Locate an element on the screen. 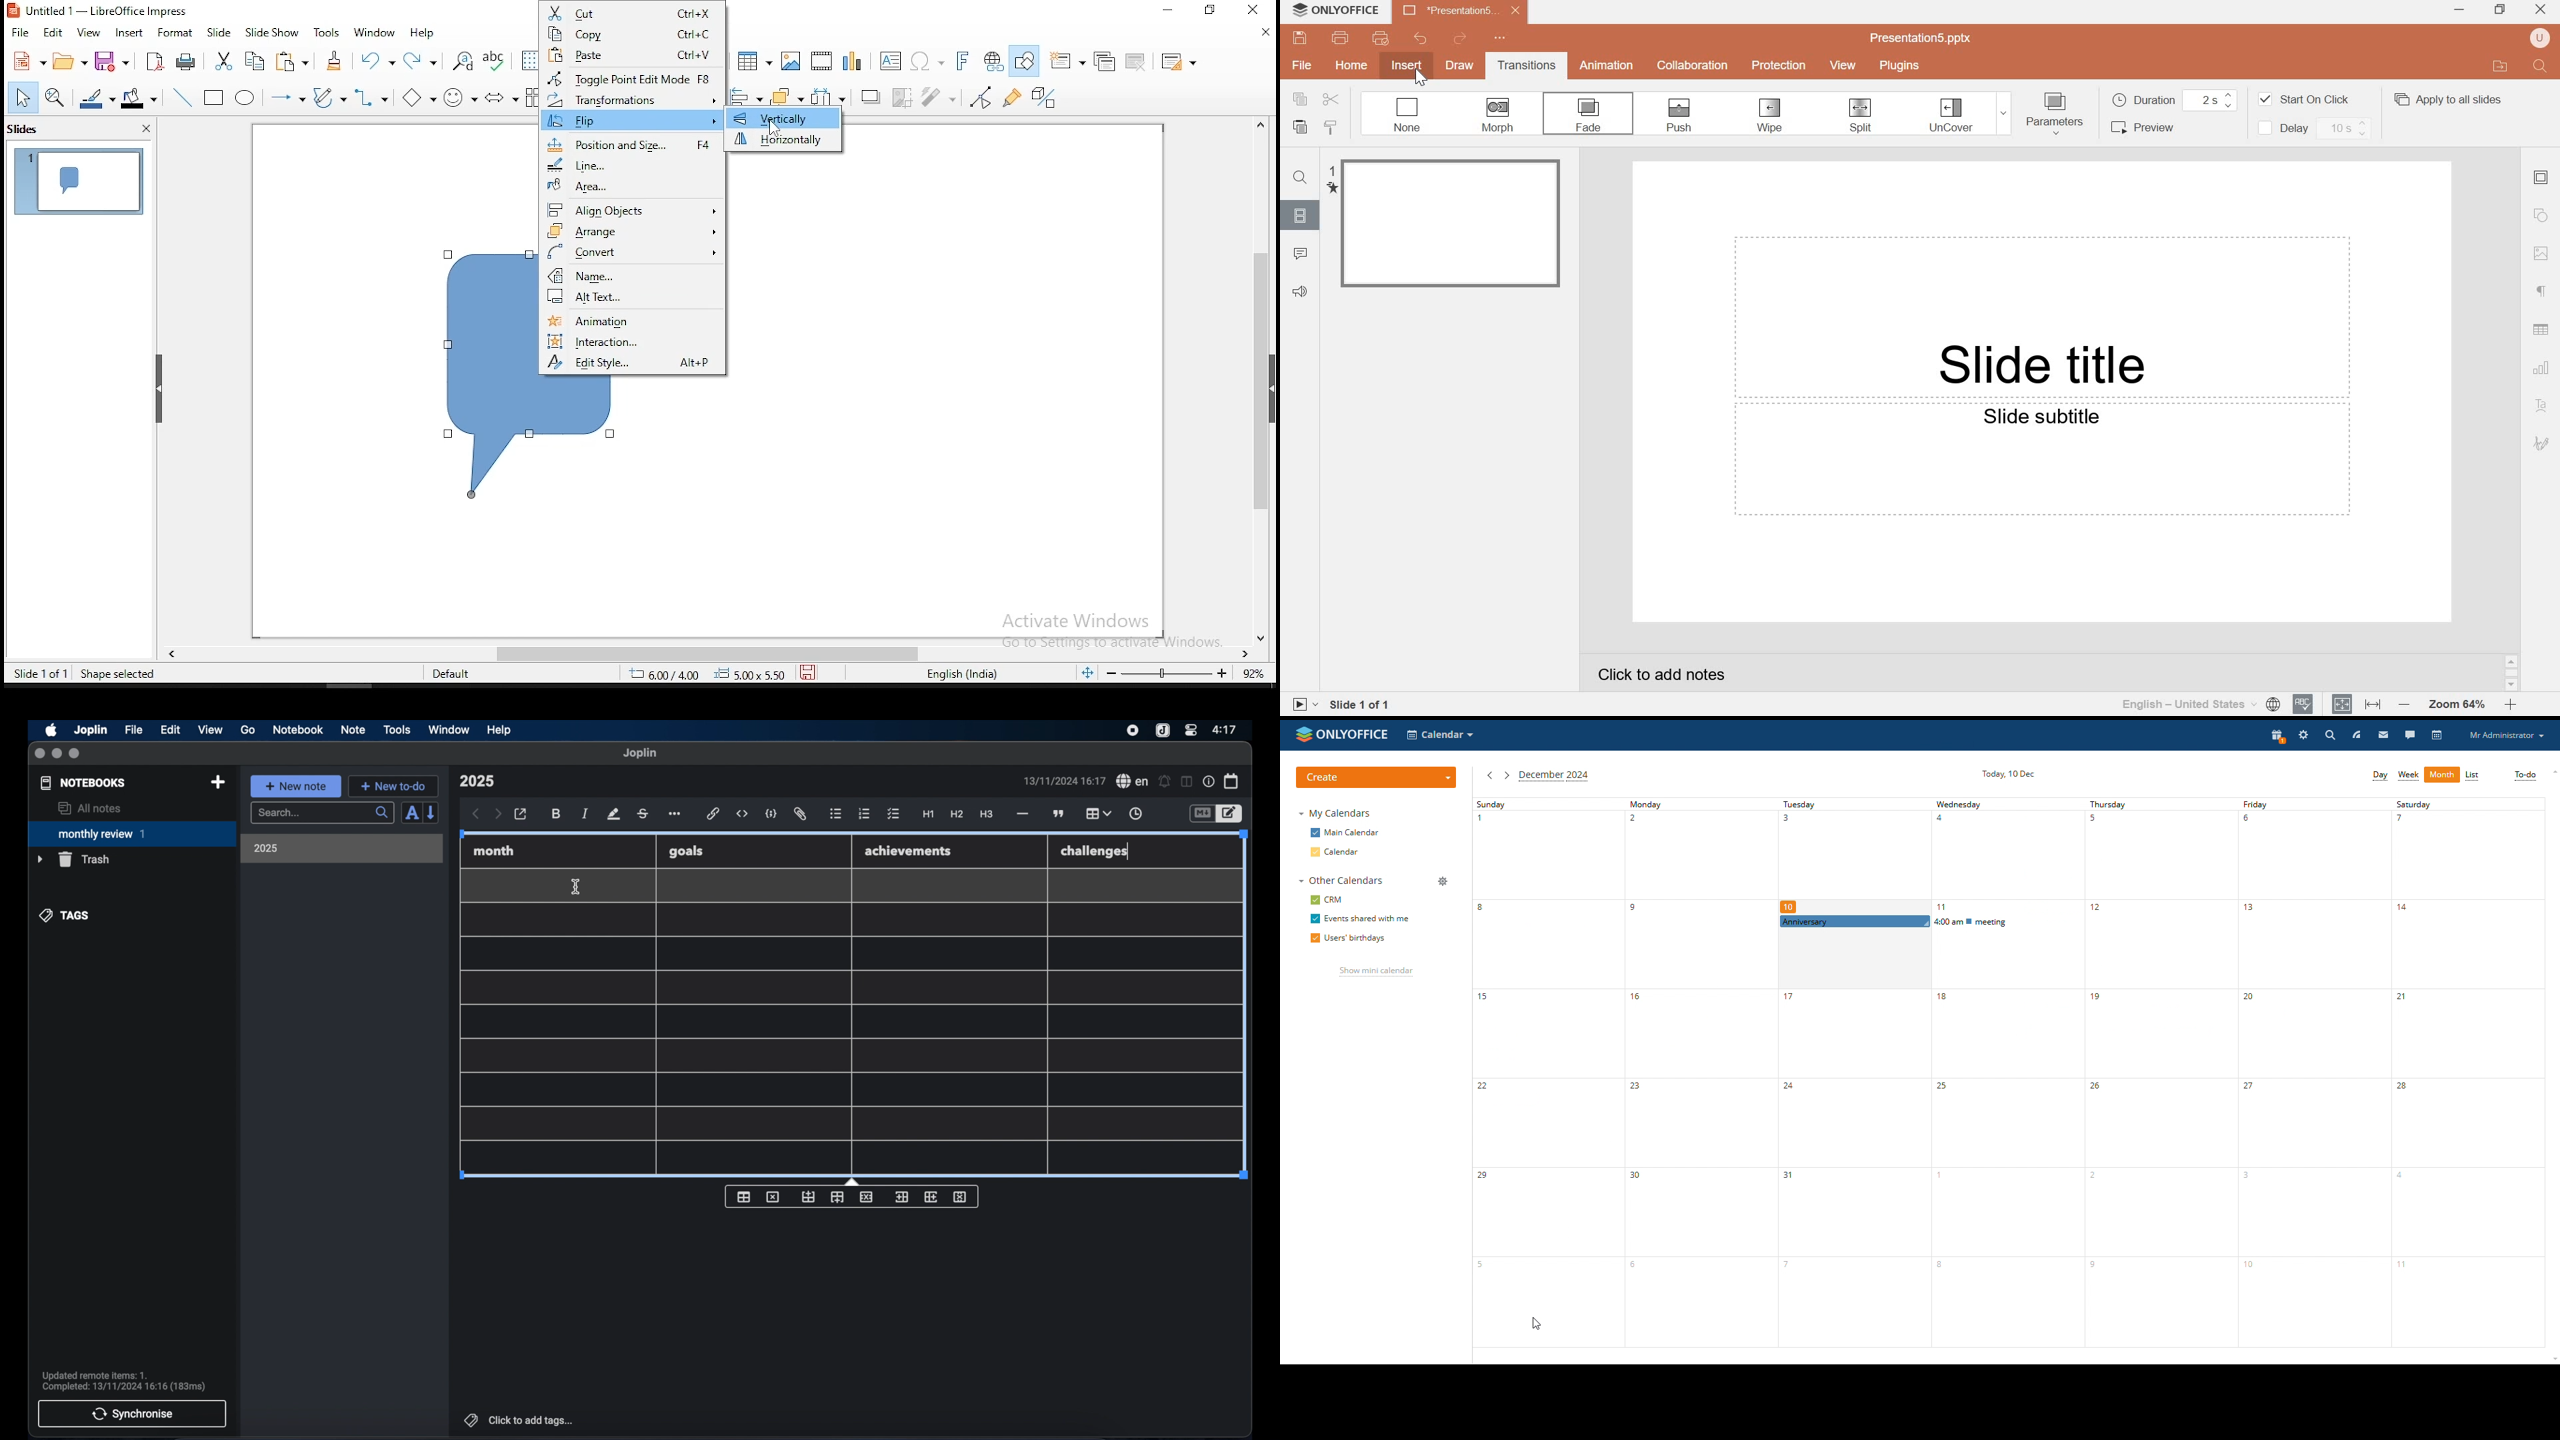 This screenshot has width=2576, height=1456. slide layout is located at coordinates (1175, 59).